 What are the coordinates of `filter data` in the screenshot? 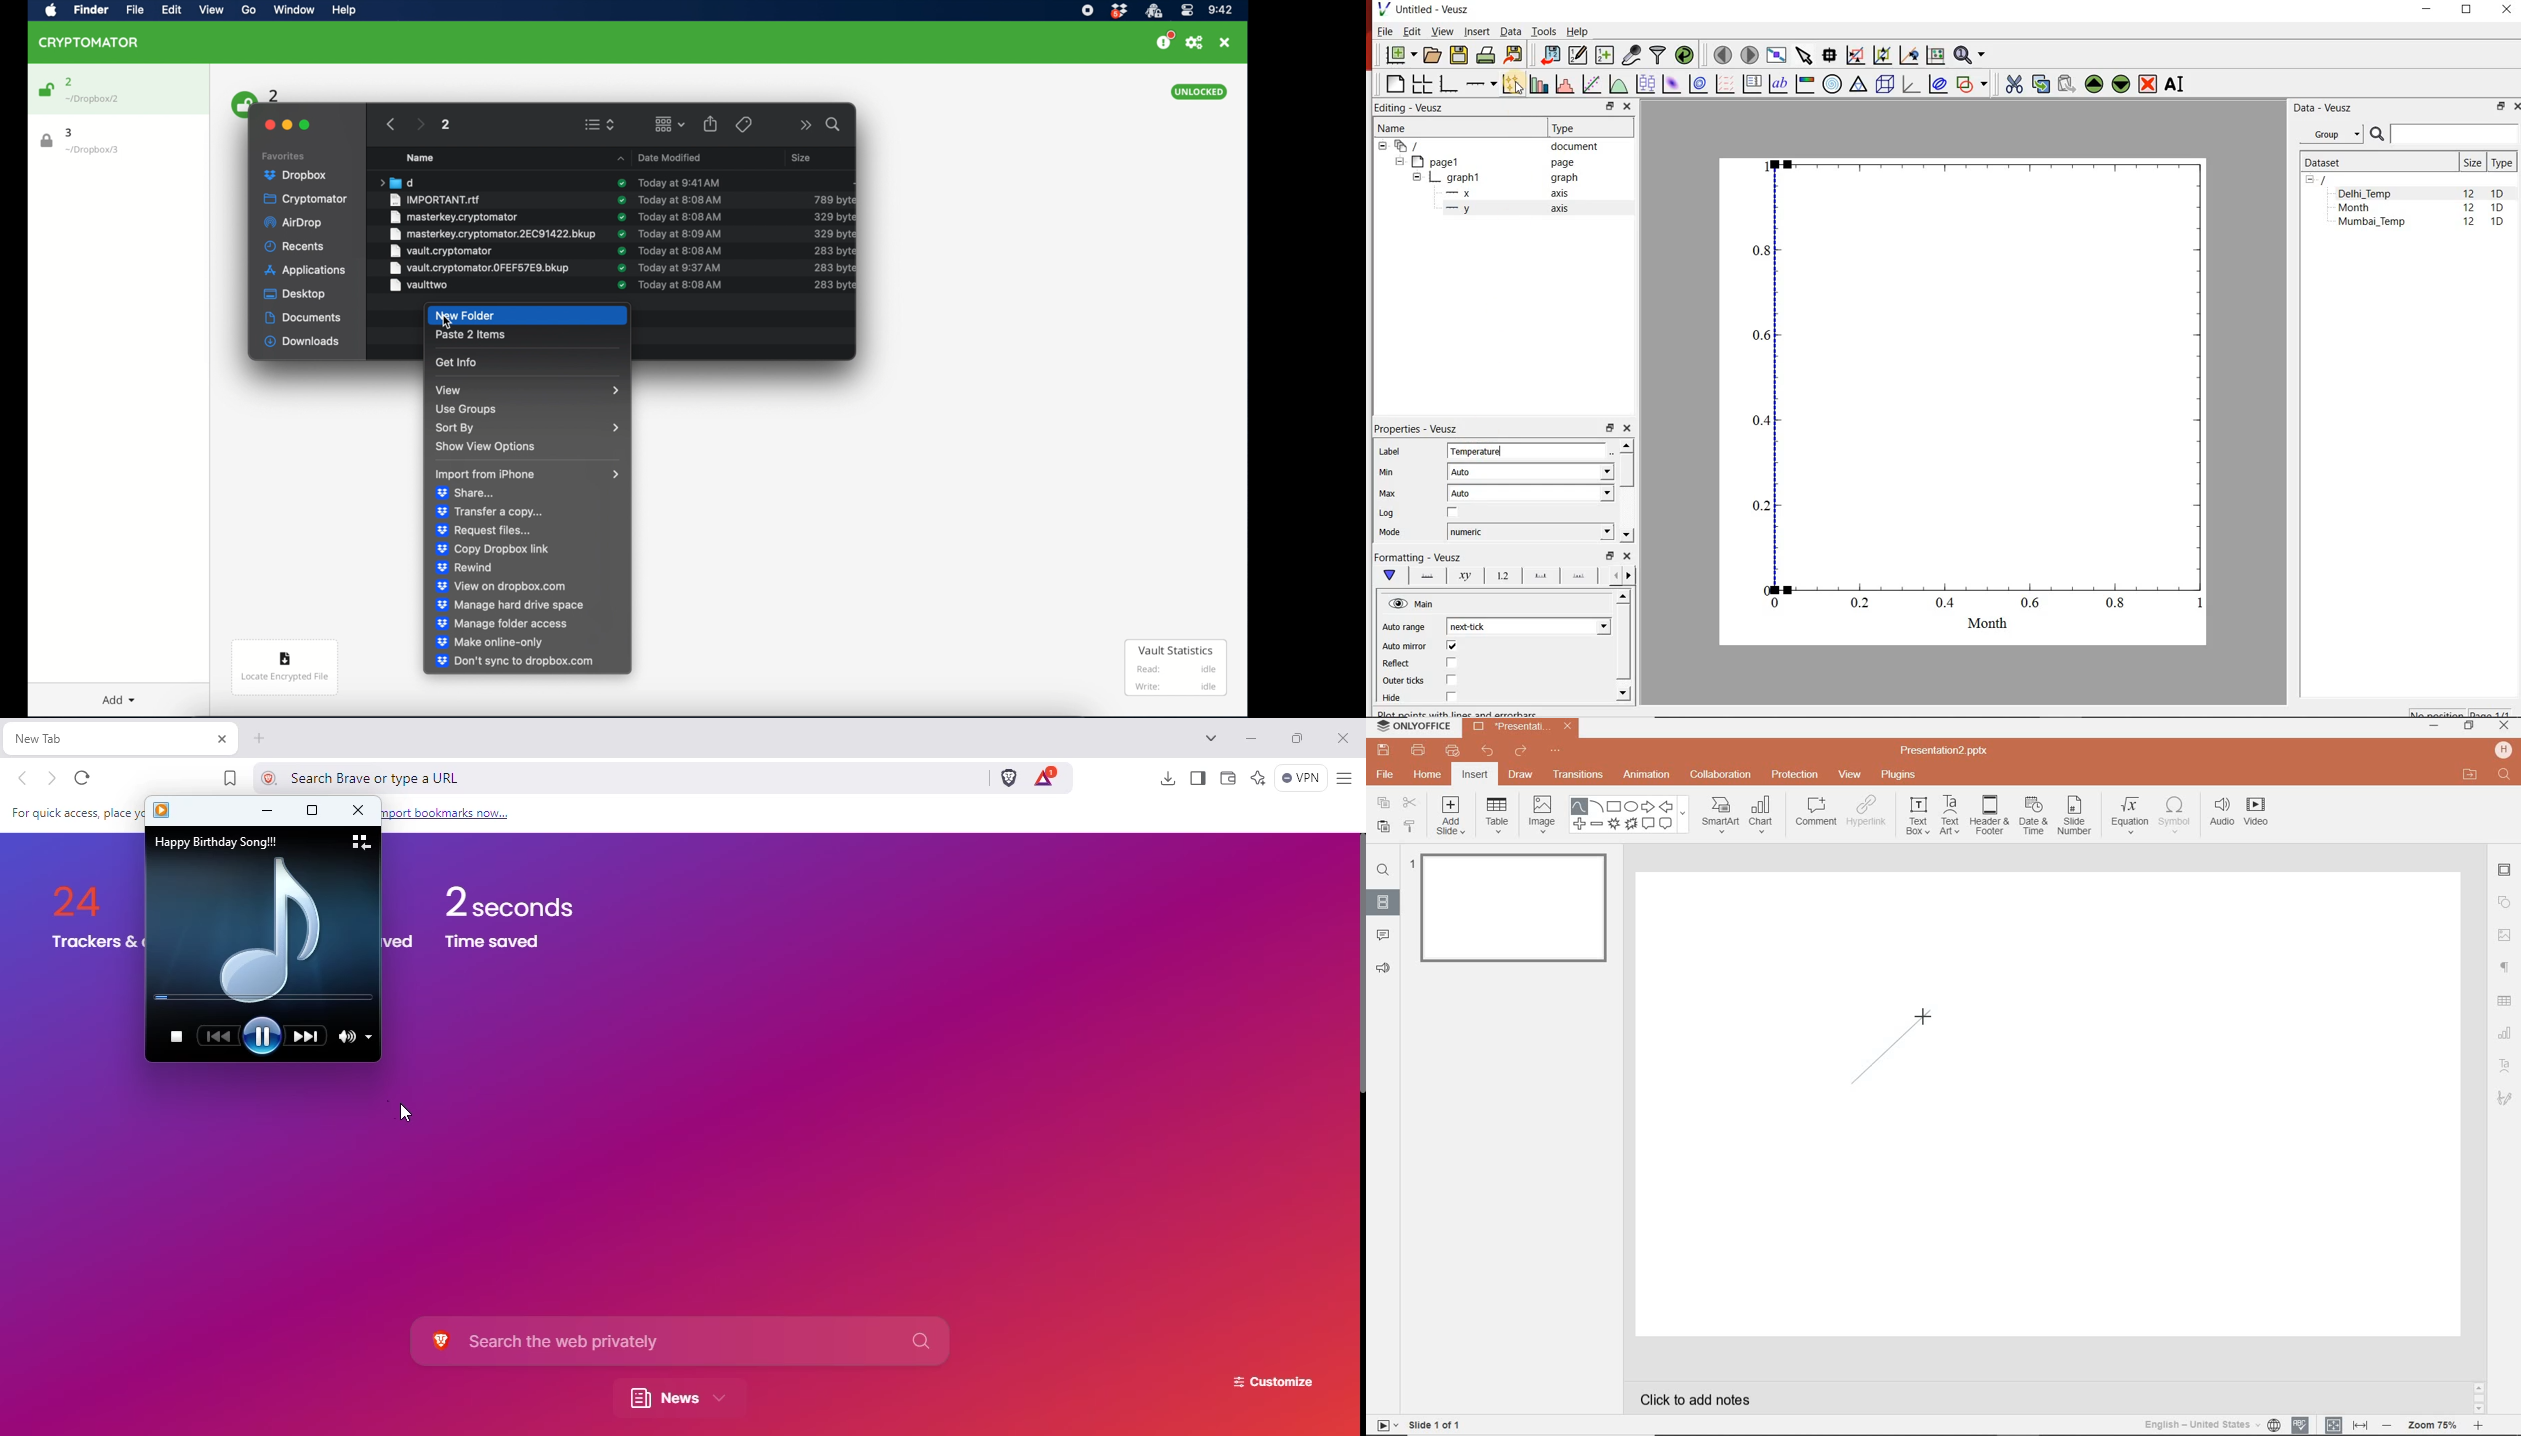 It's located at (1658, 55).